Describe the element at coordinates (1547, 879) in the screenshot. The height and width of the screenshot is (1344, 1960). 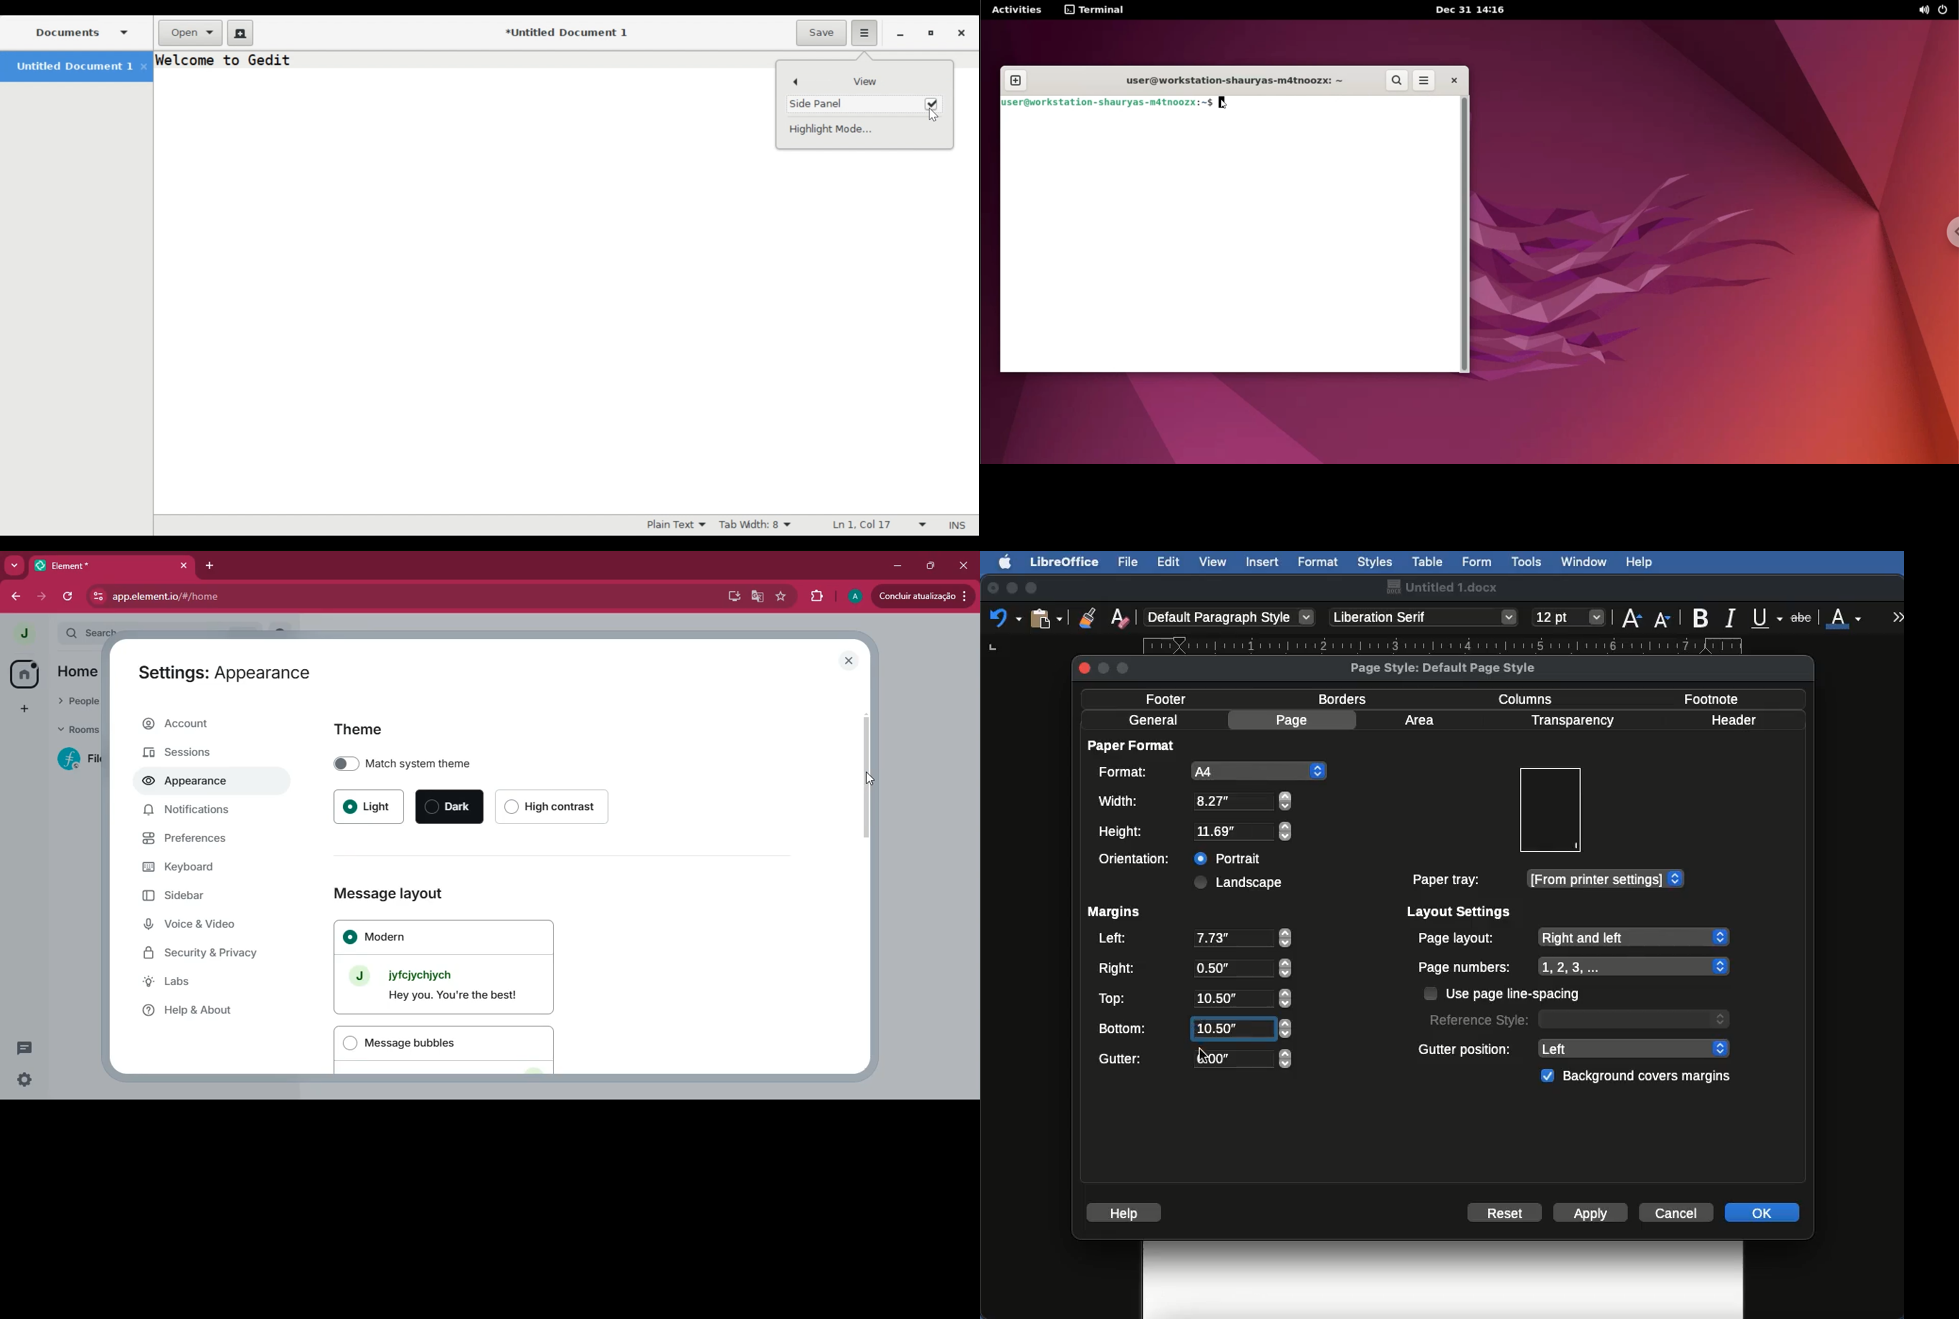
I see `Paper tray` at that location.